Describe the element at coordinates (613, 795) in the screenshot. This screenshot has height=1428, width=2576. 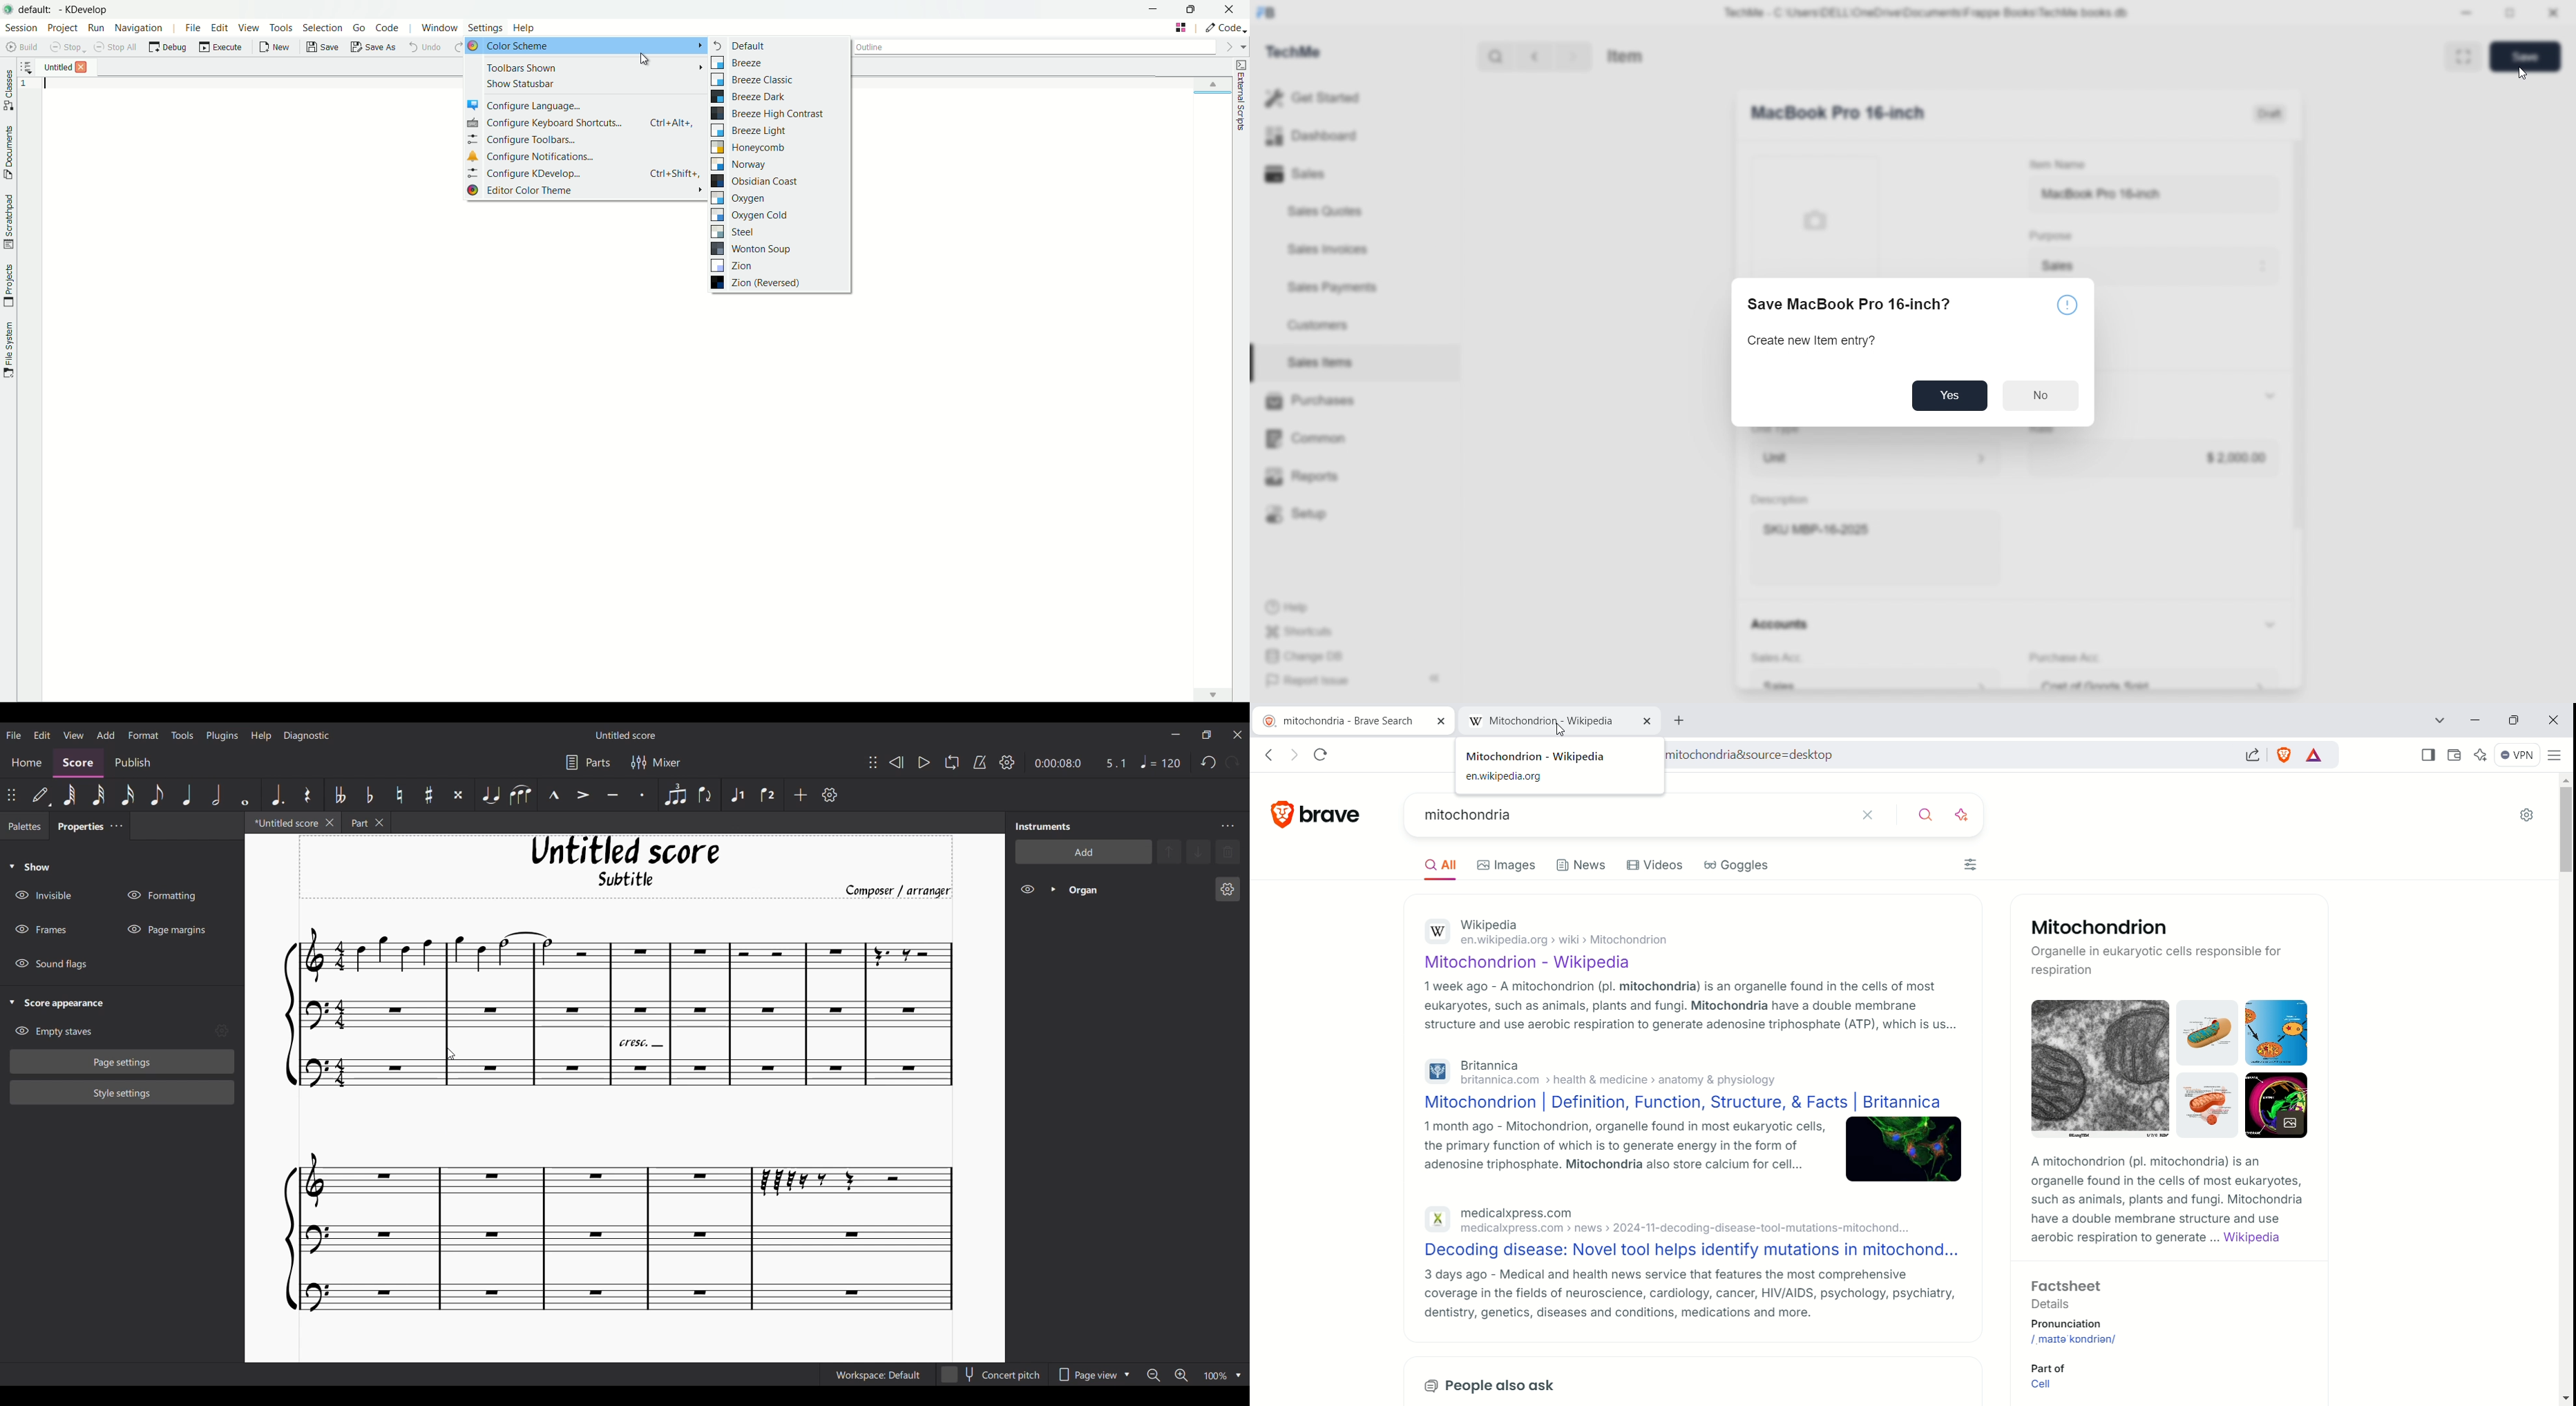
I see `Tenuto` at that location.